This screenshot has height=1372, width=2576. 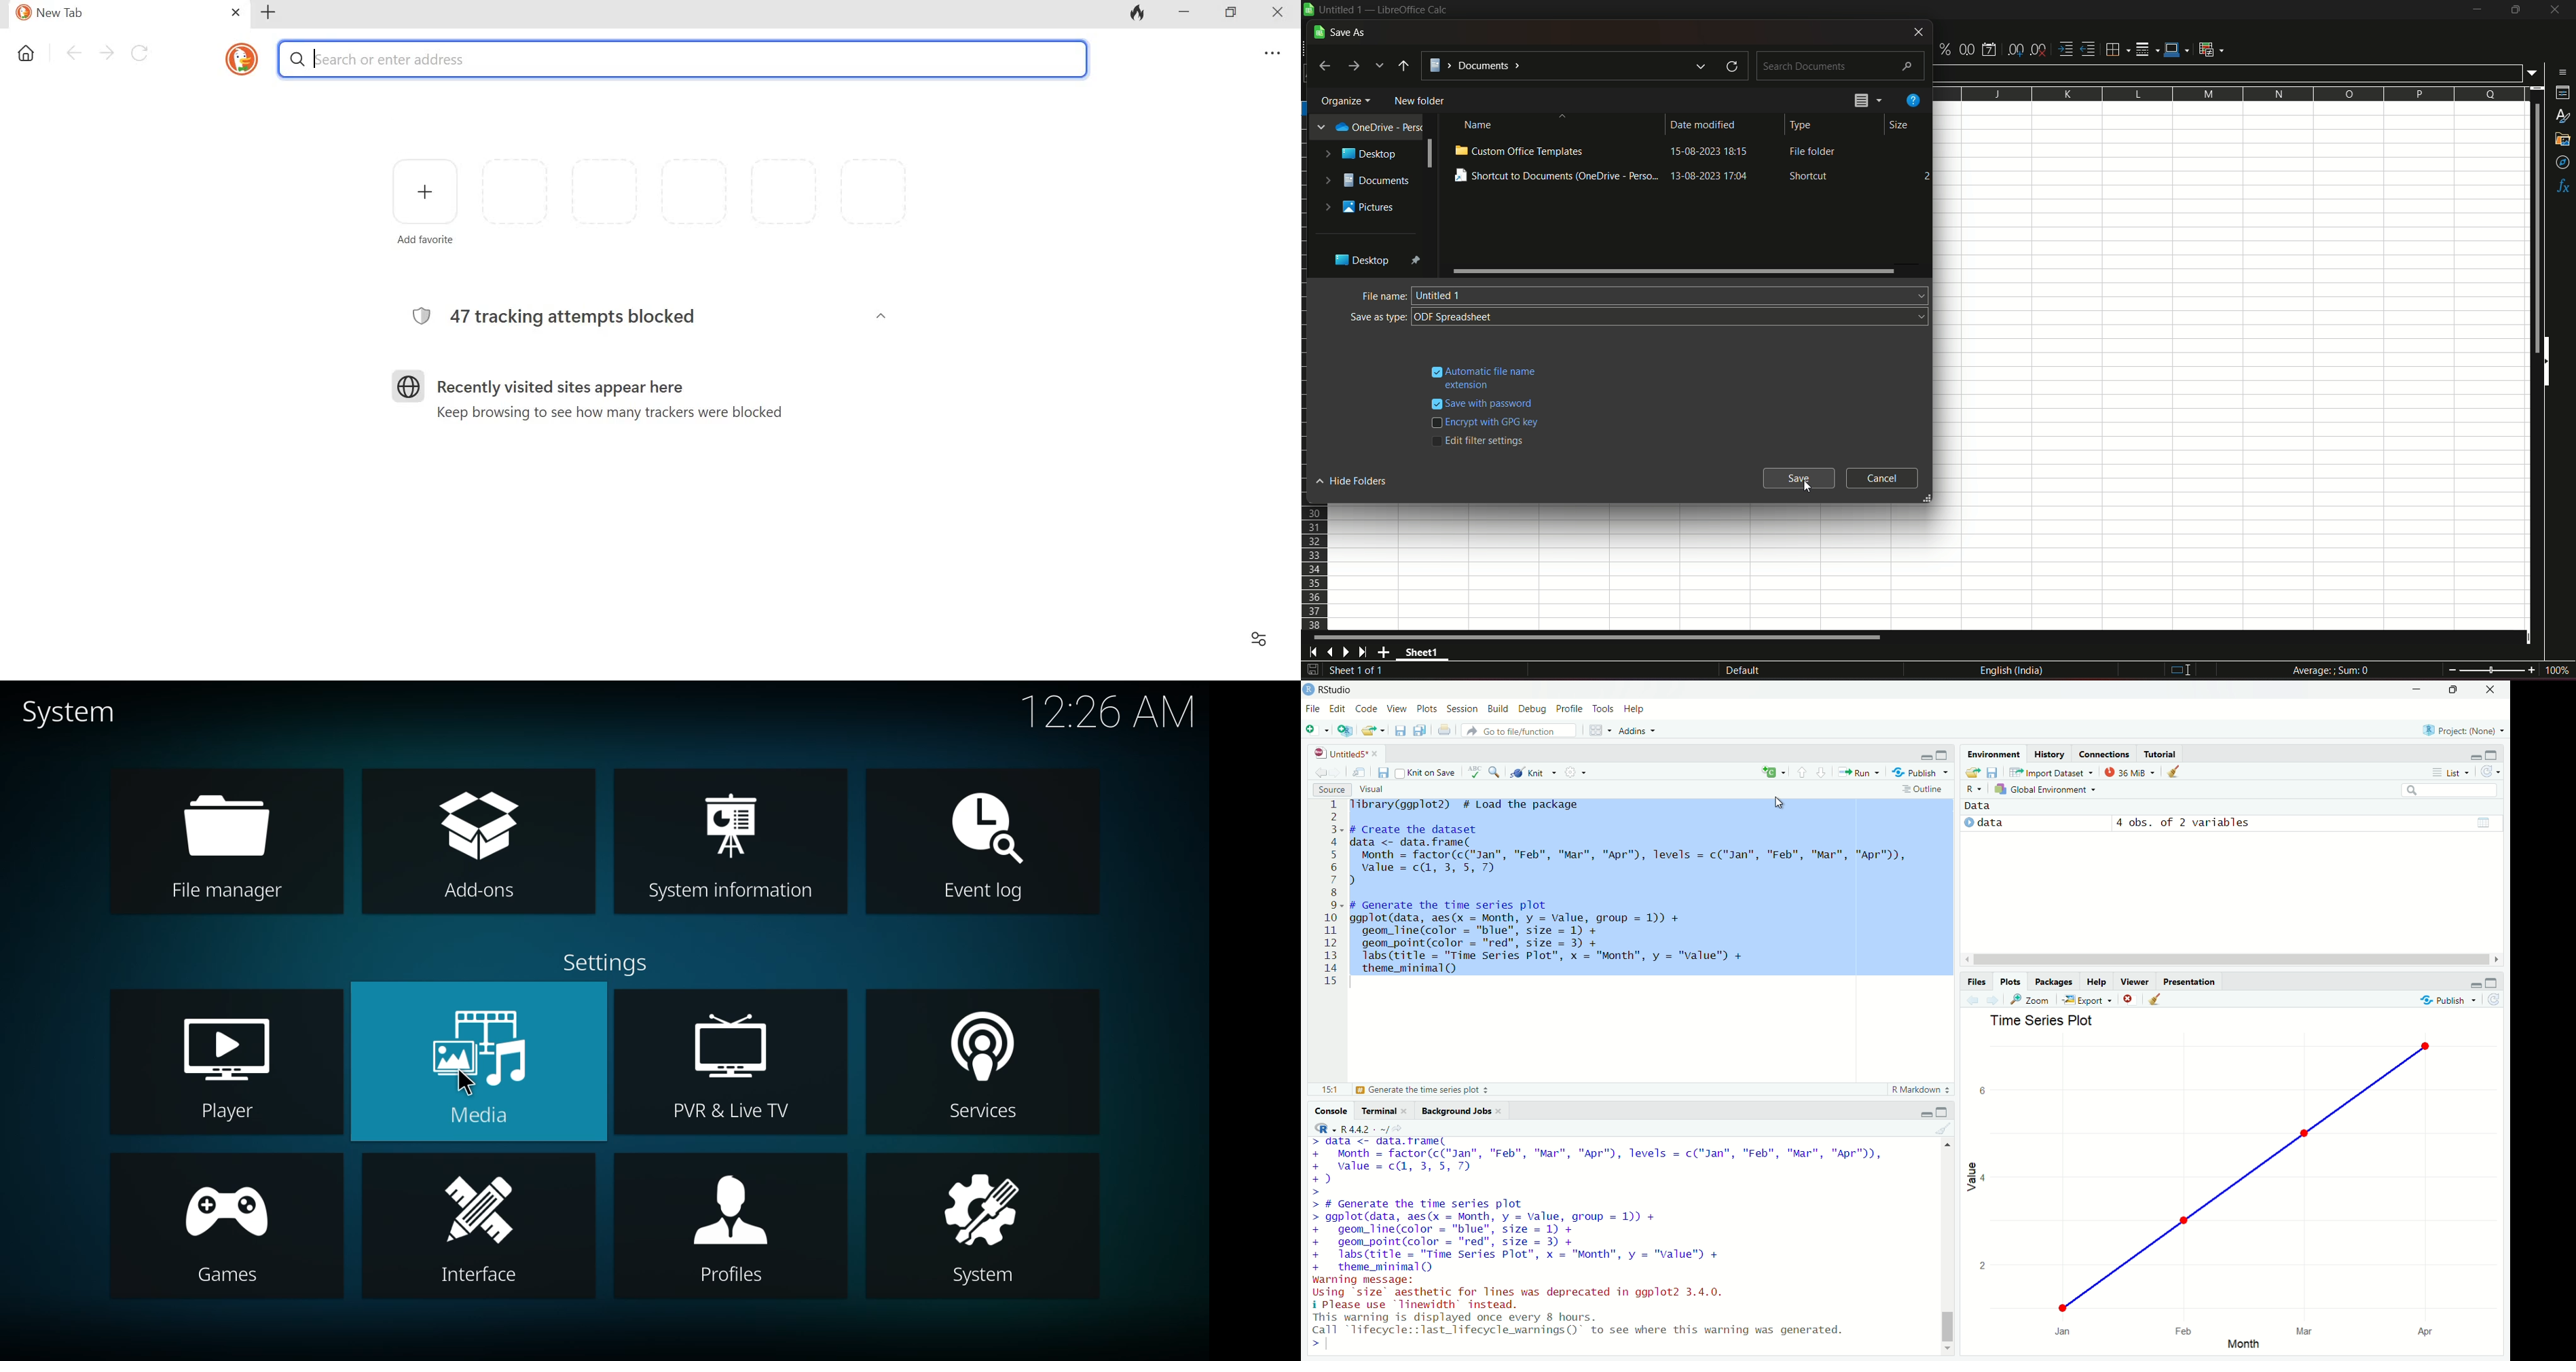 I want to click on go forward to the next source location, so click(x=1340, y=772).